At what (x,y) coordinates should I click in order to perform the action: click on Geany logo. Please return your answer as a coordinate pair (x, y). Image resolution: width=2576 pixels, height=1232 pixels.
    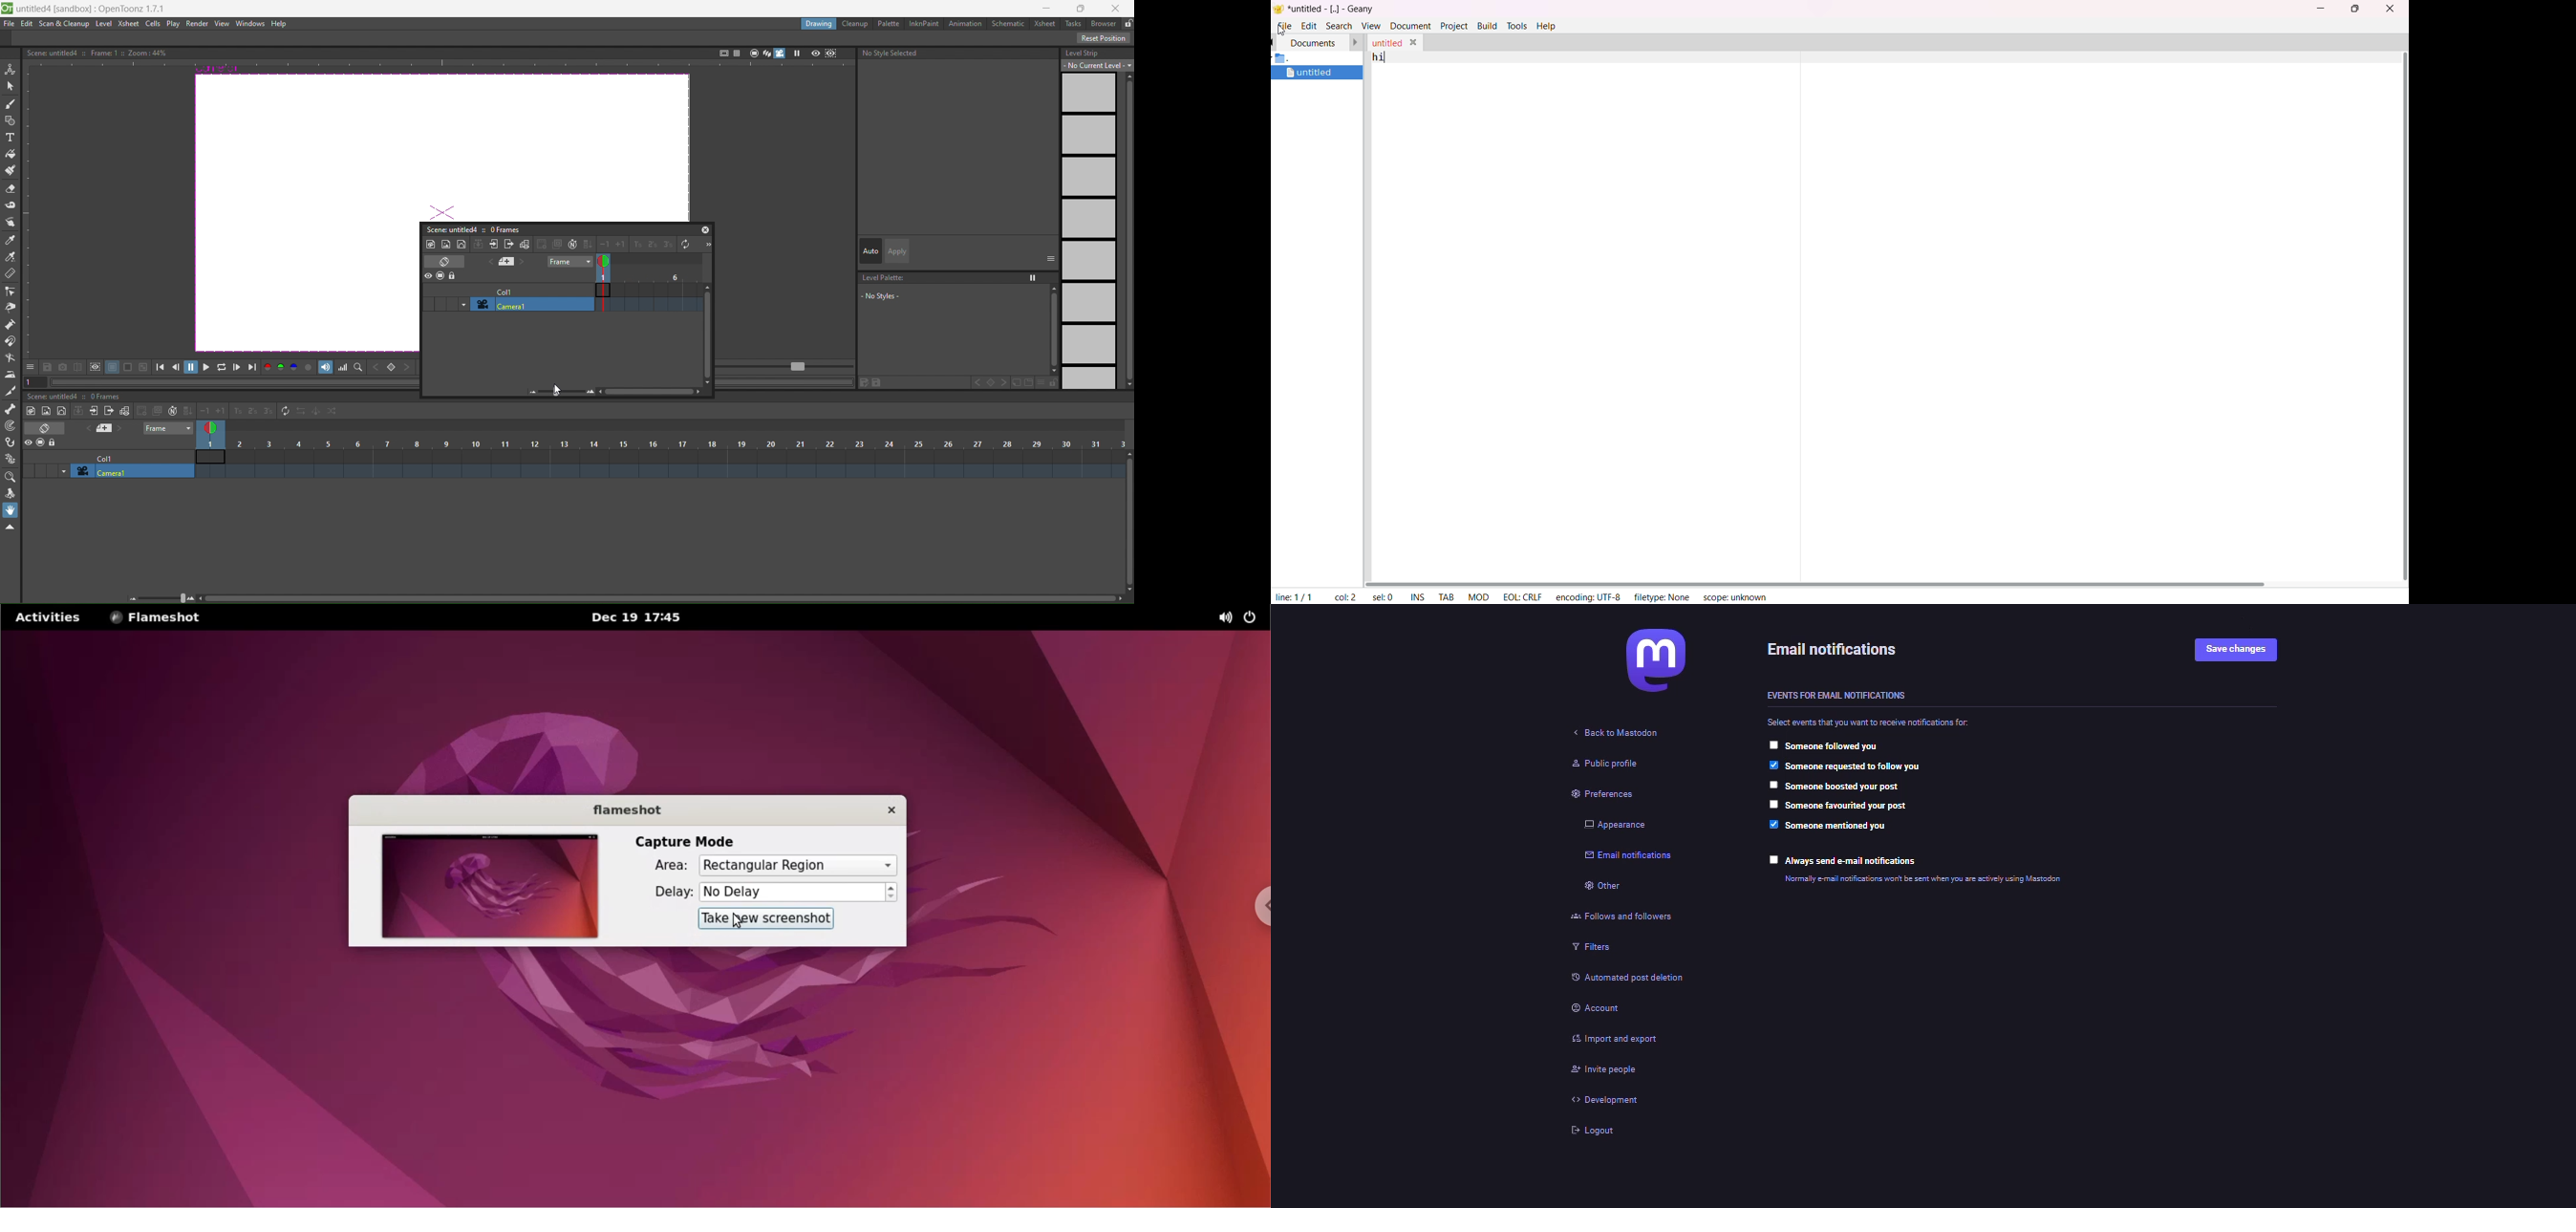
    Looking at the image, I should click on (1279, 8).